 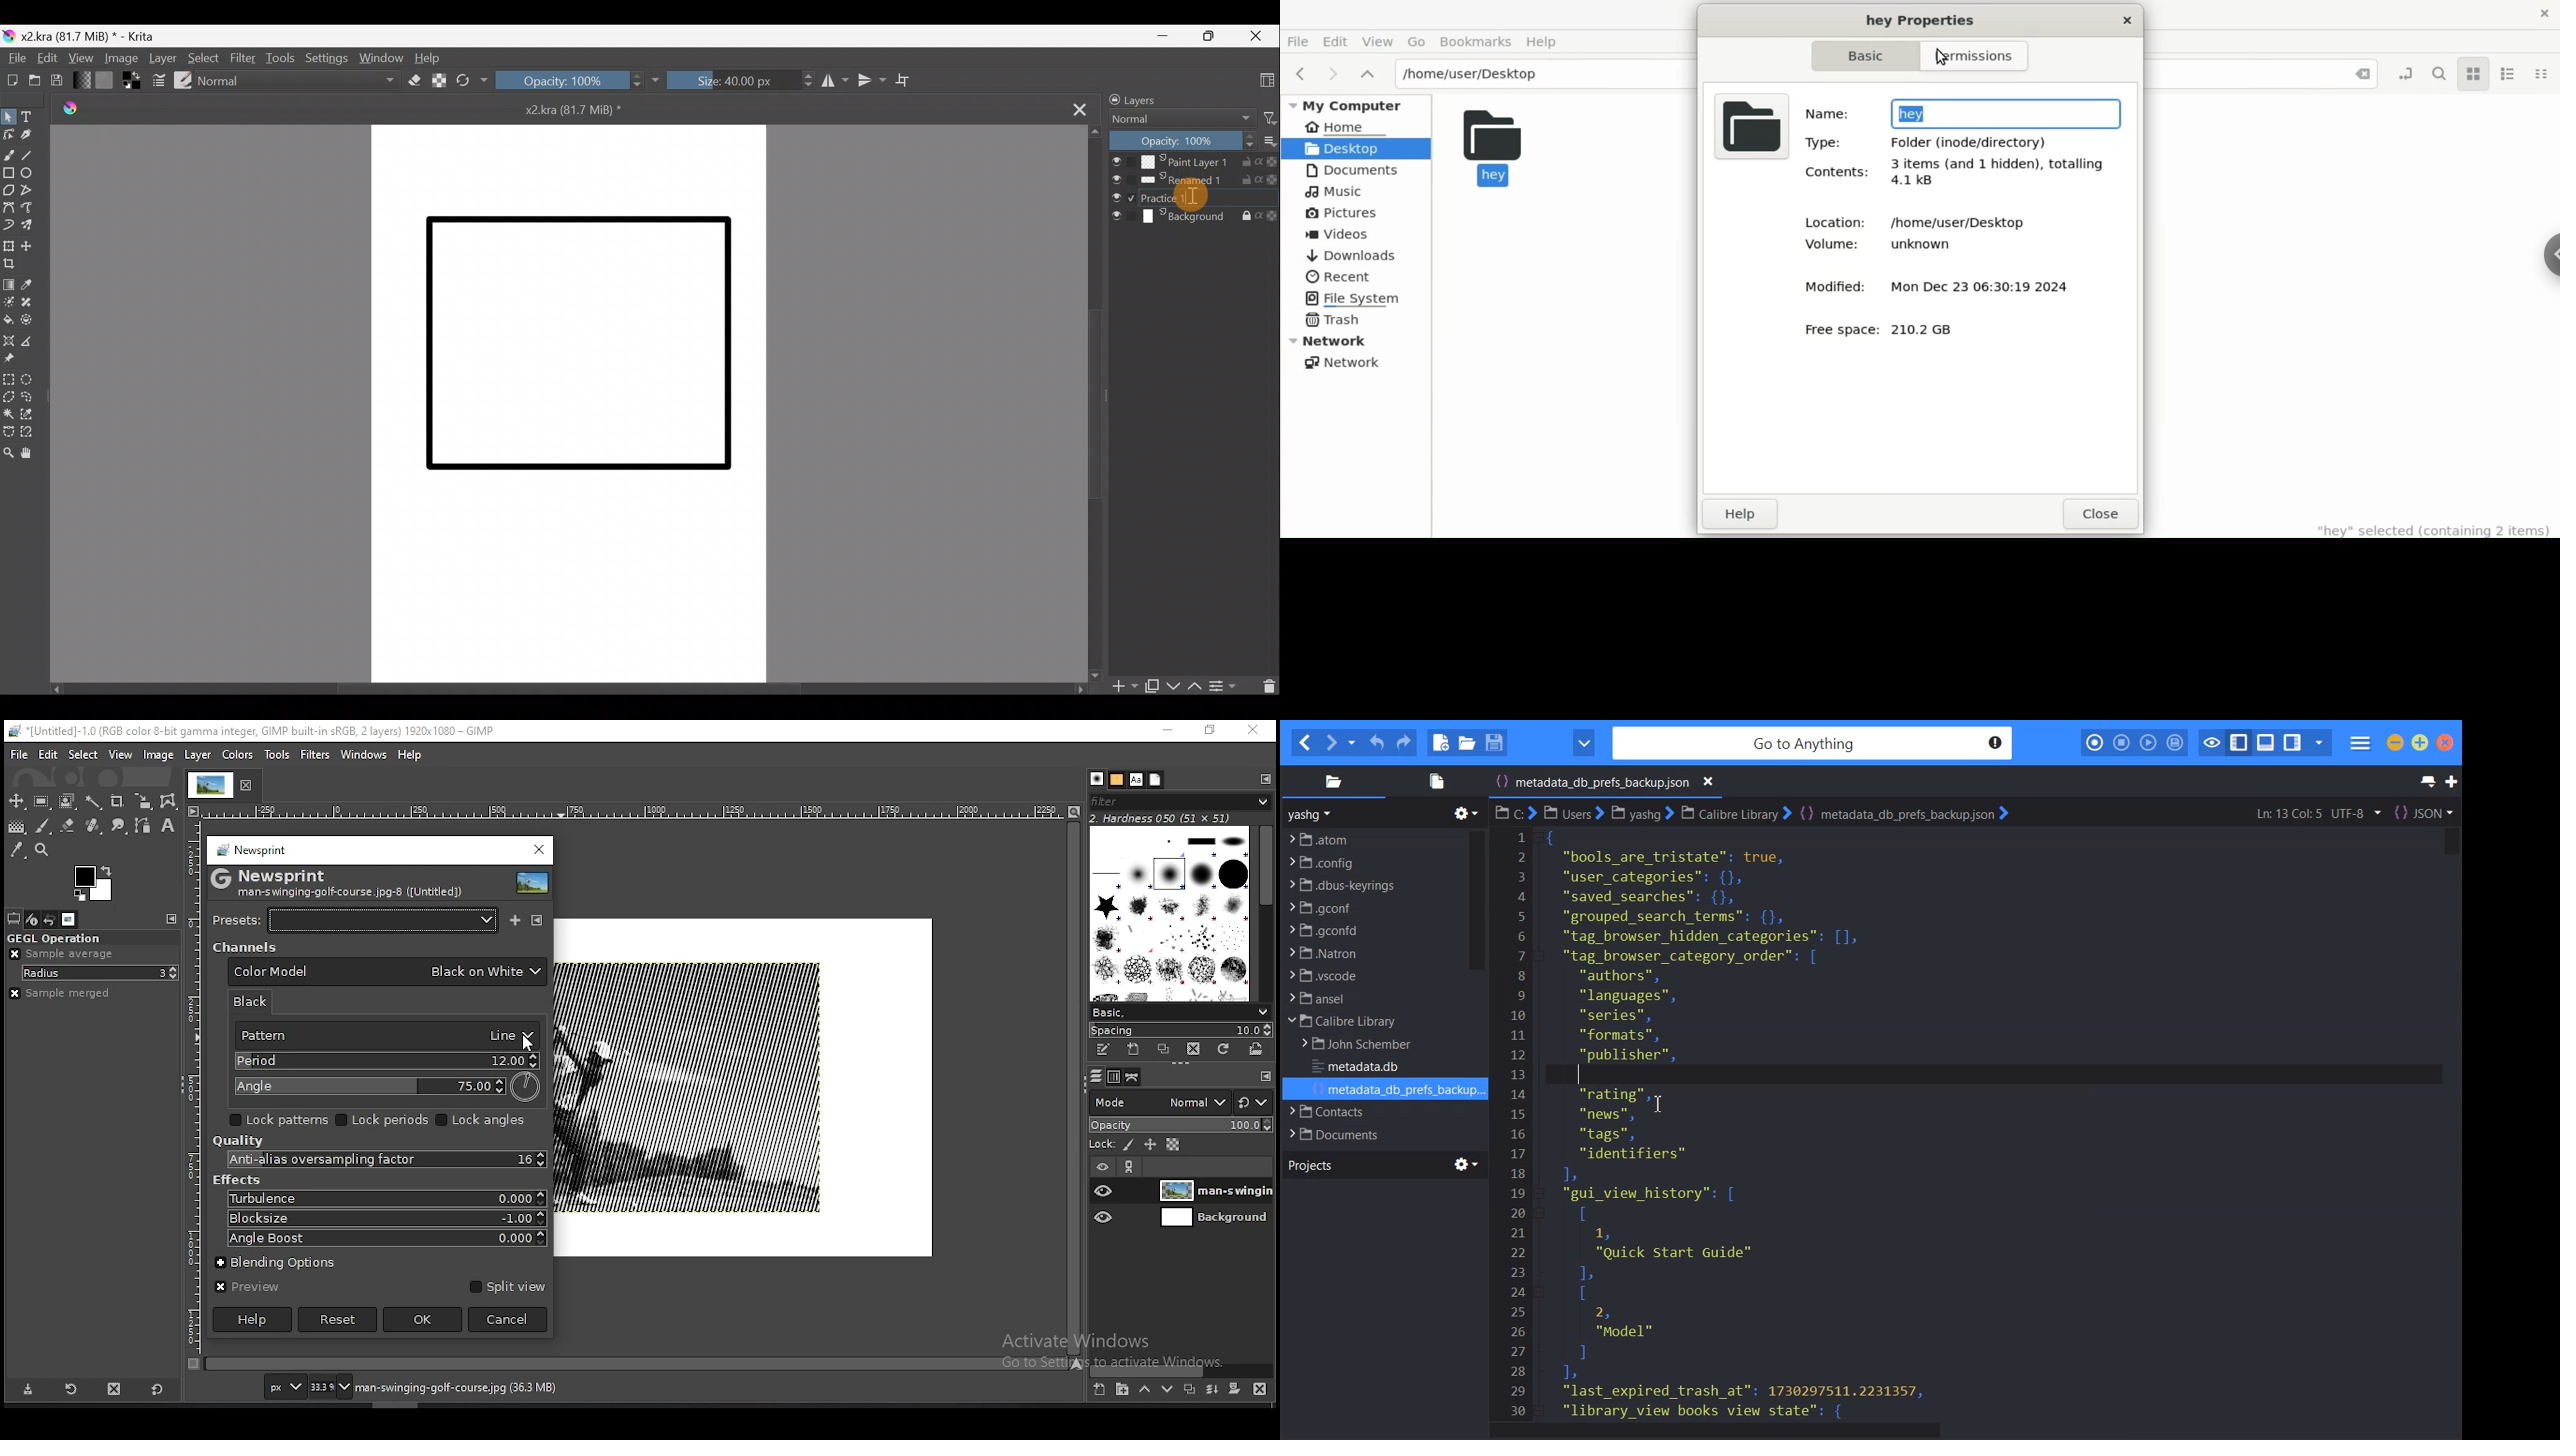 I want to click on Cursor, so click(x=1191, y=199).